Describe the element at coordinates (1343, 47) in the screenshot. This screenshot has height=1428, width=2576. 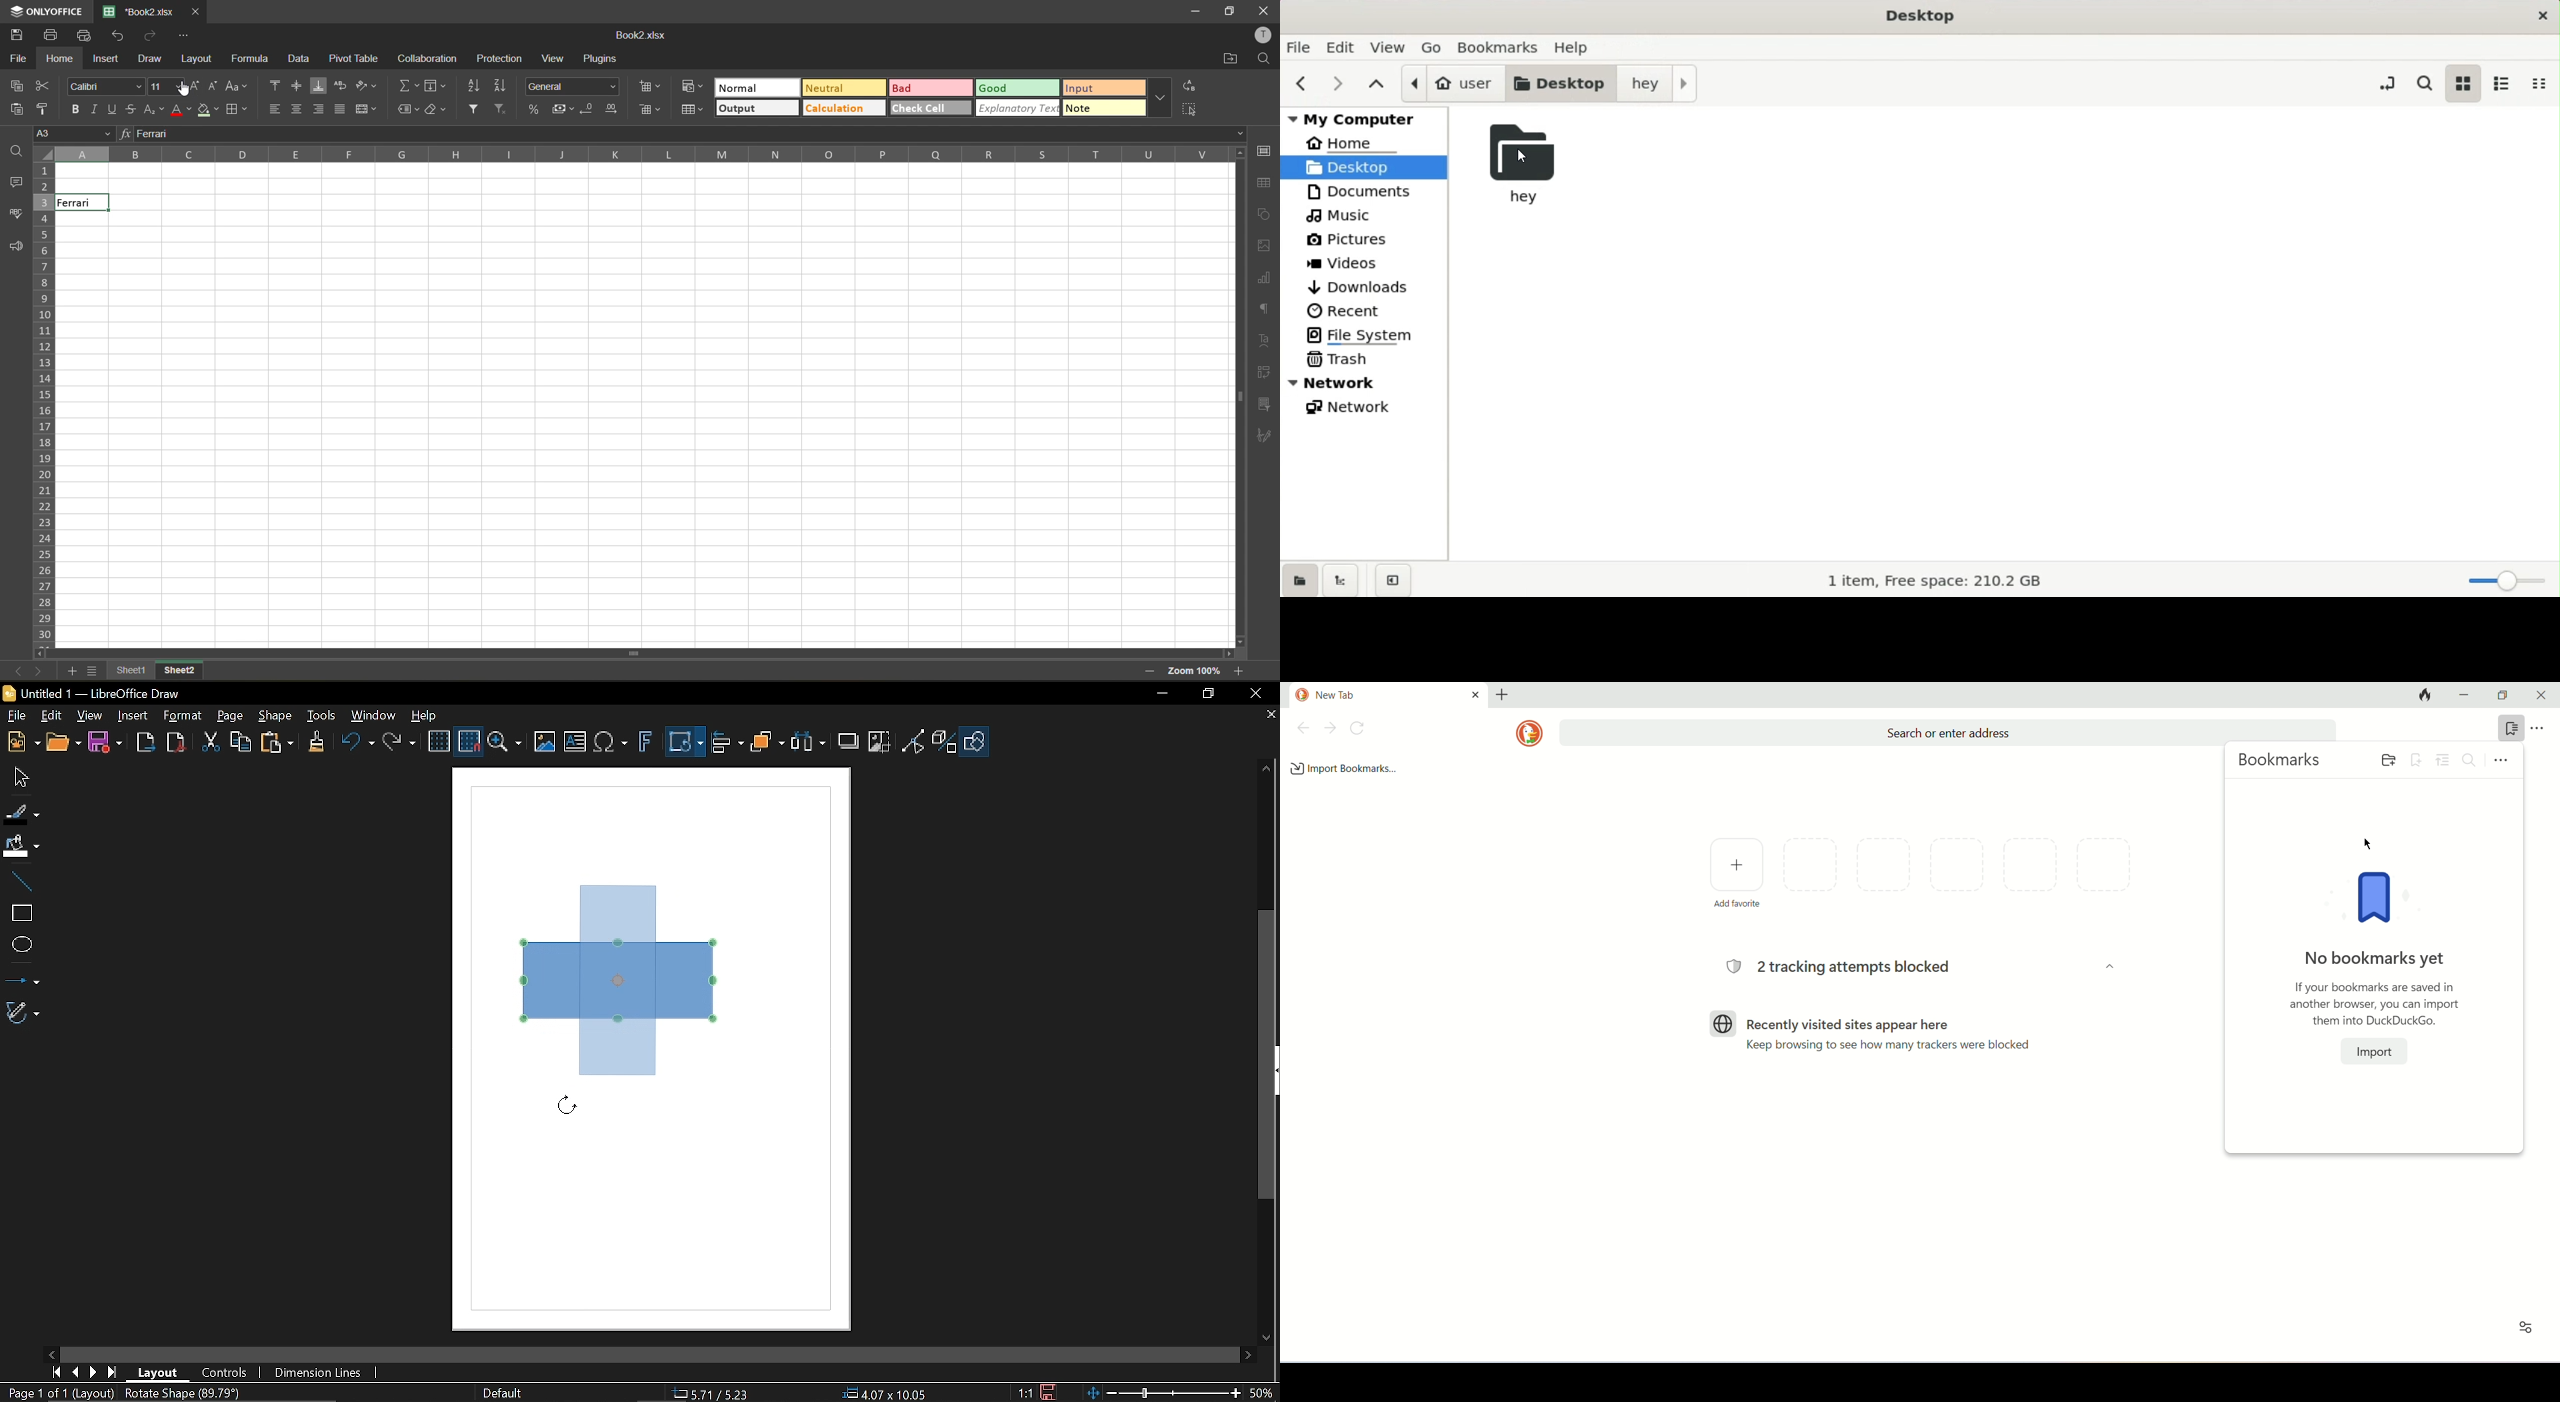
I see `edit` at that location.